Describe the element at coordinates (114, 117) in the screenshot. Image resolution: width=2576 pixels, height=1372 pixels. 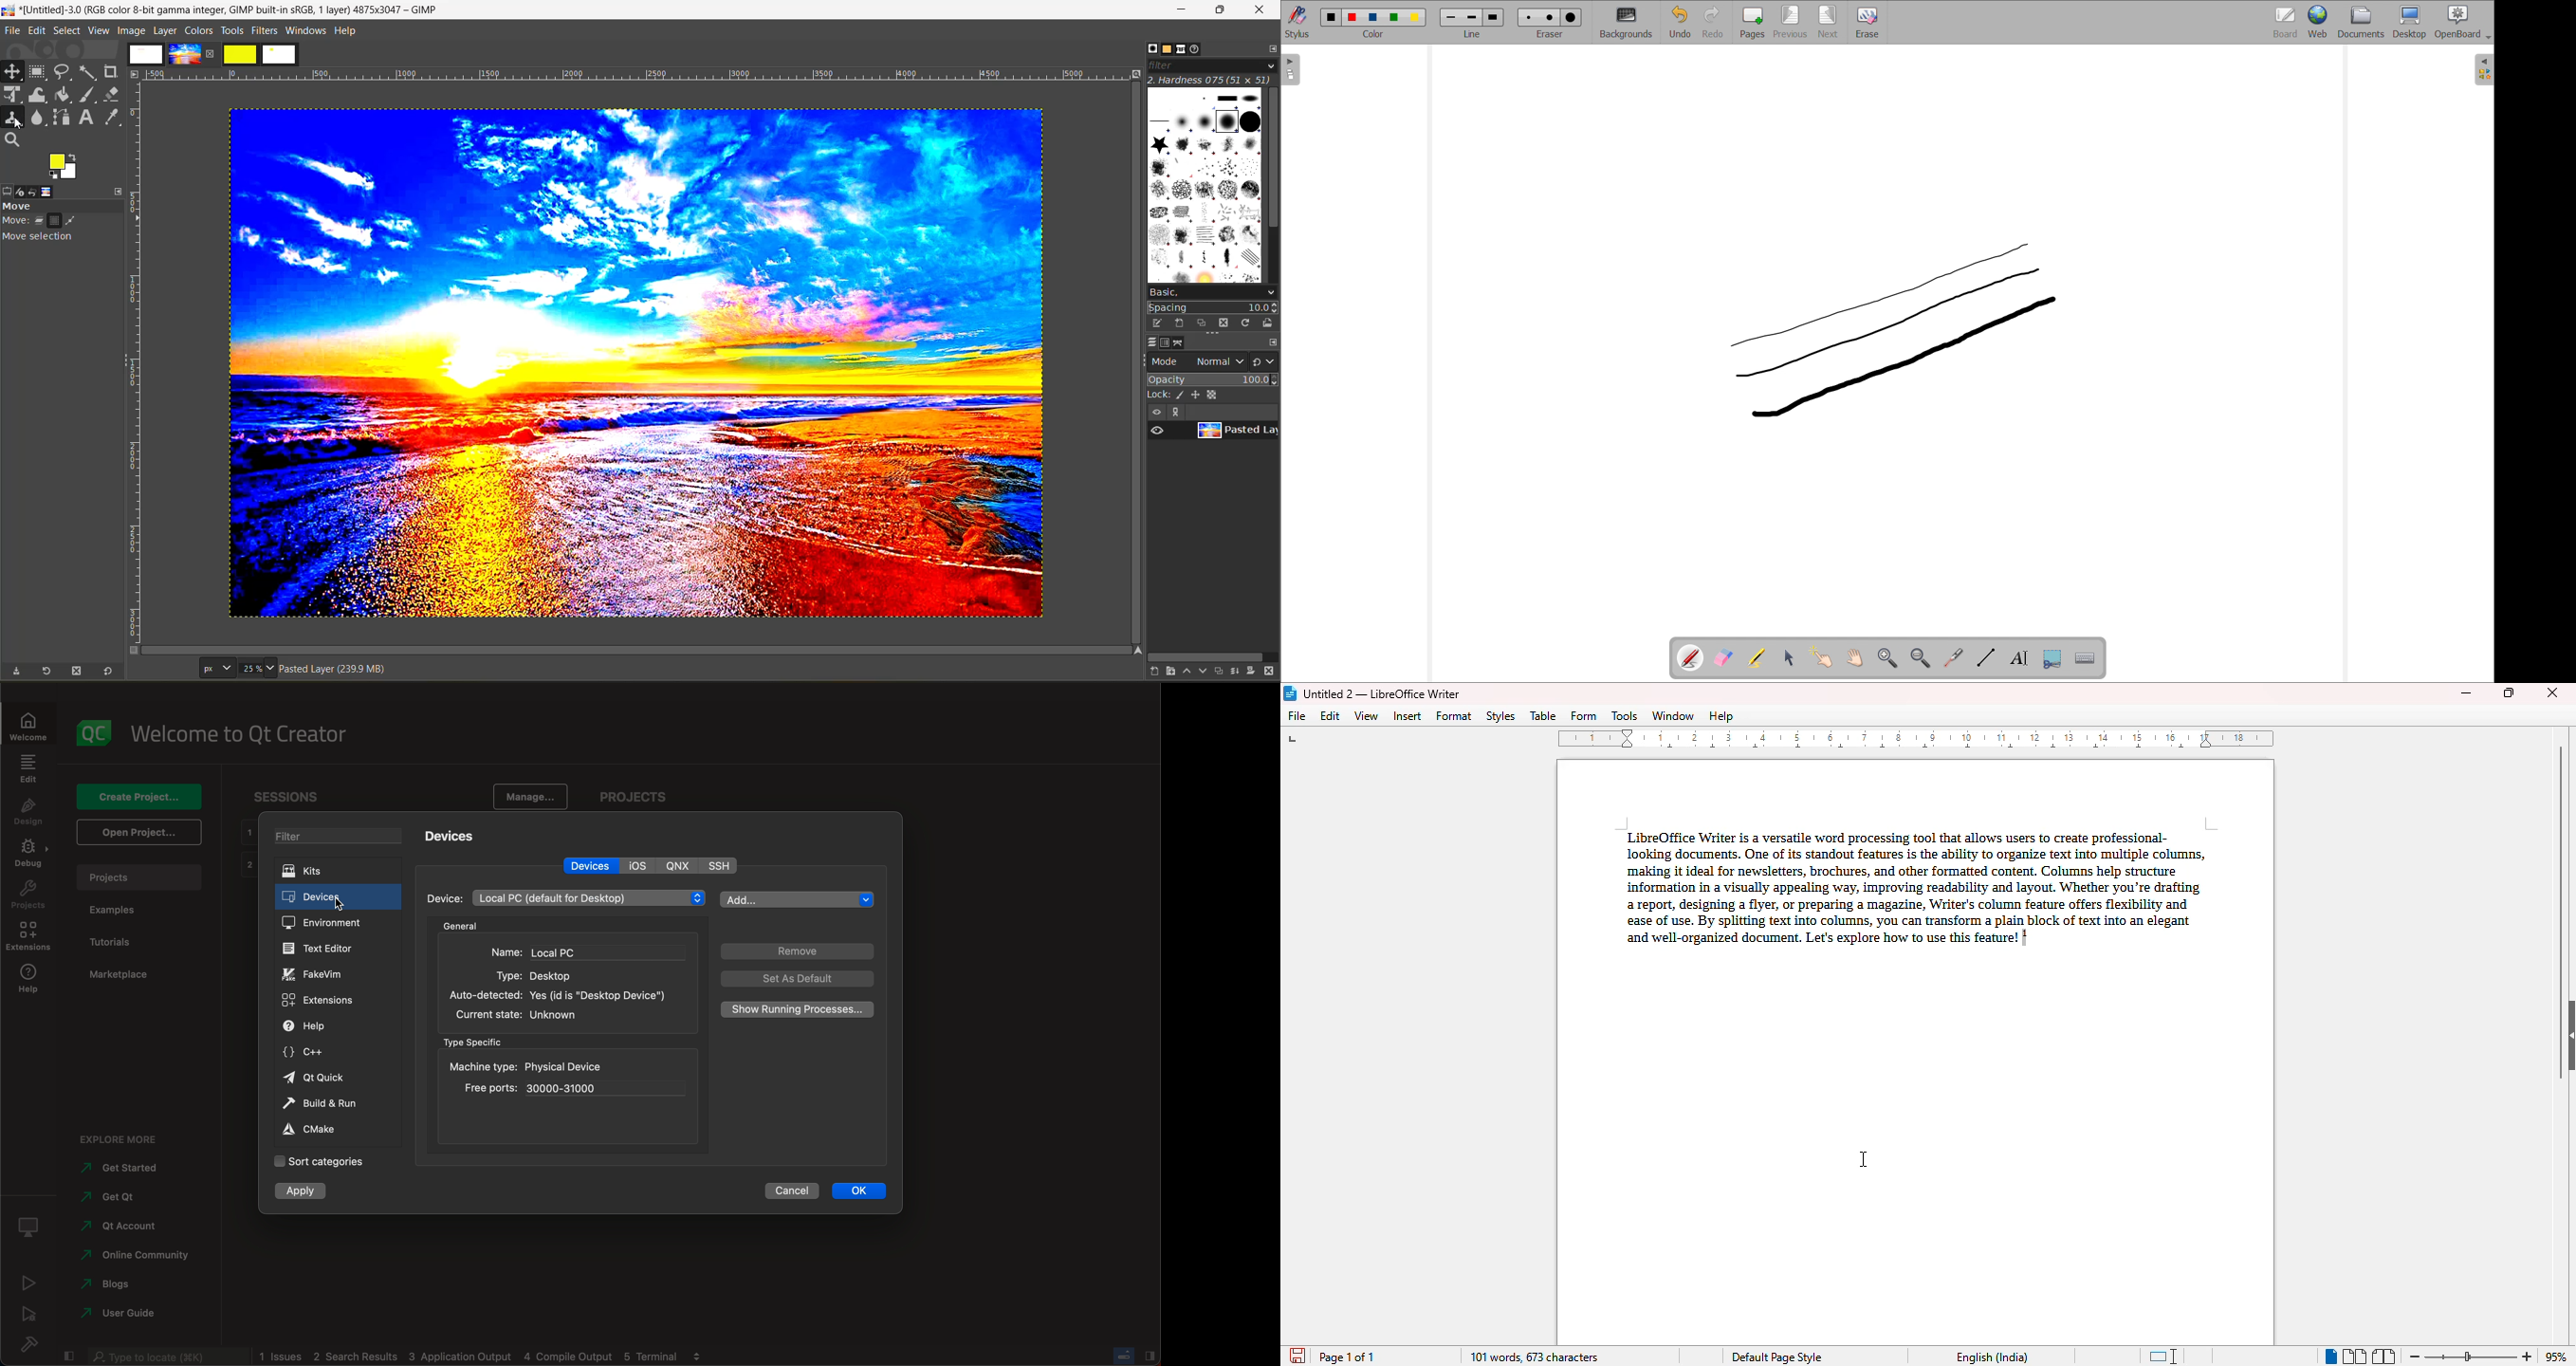
I see `color picker tool` at that location.